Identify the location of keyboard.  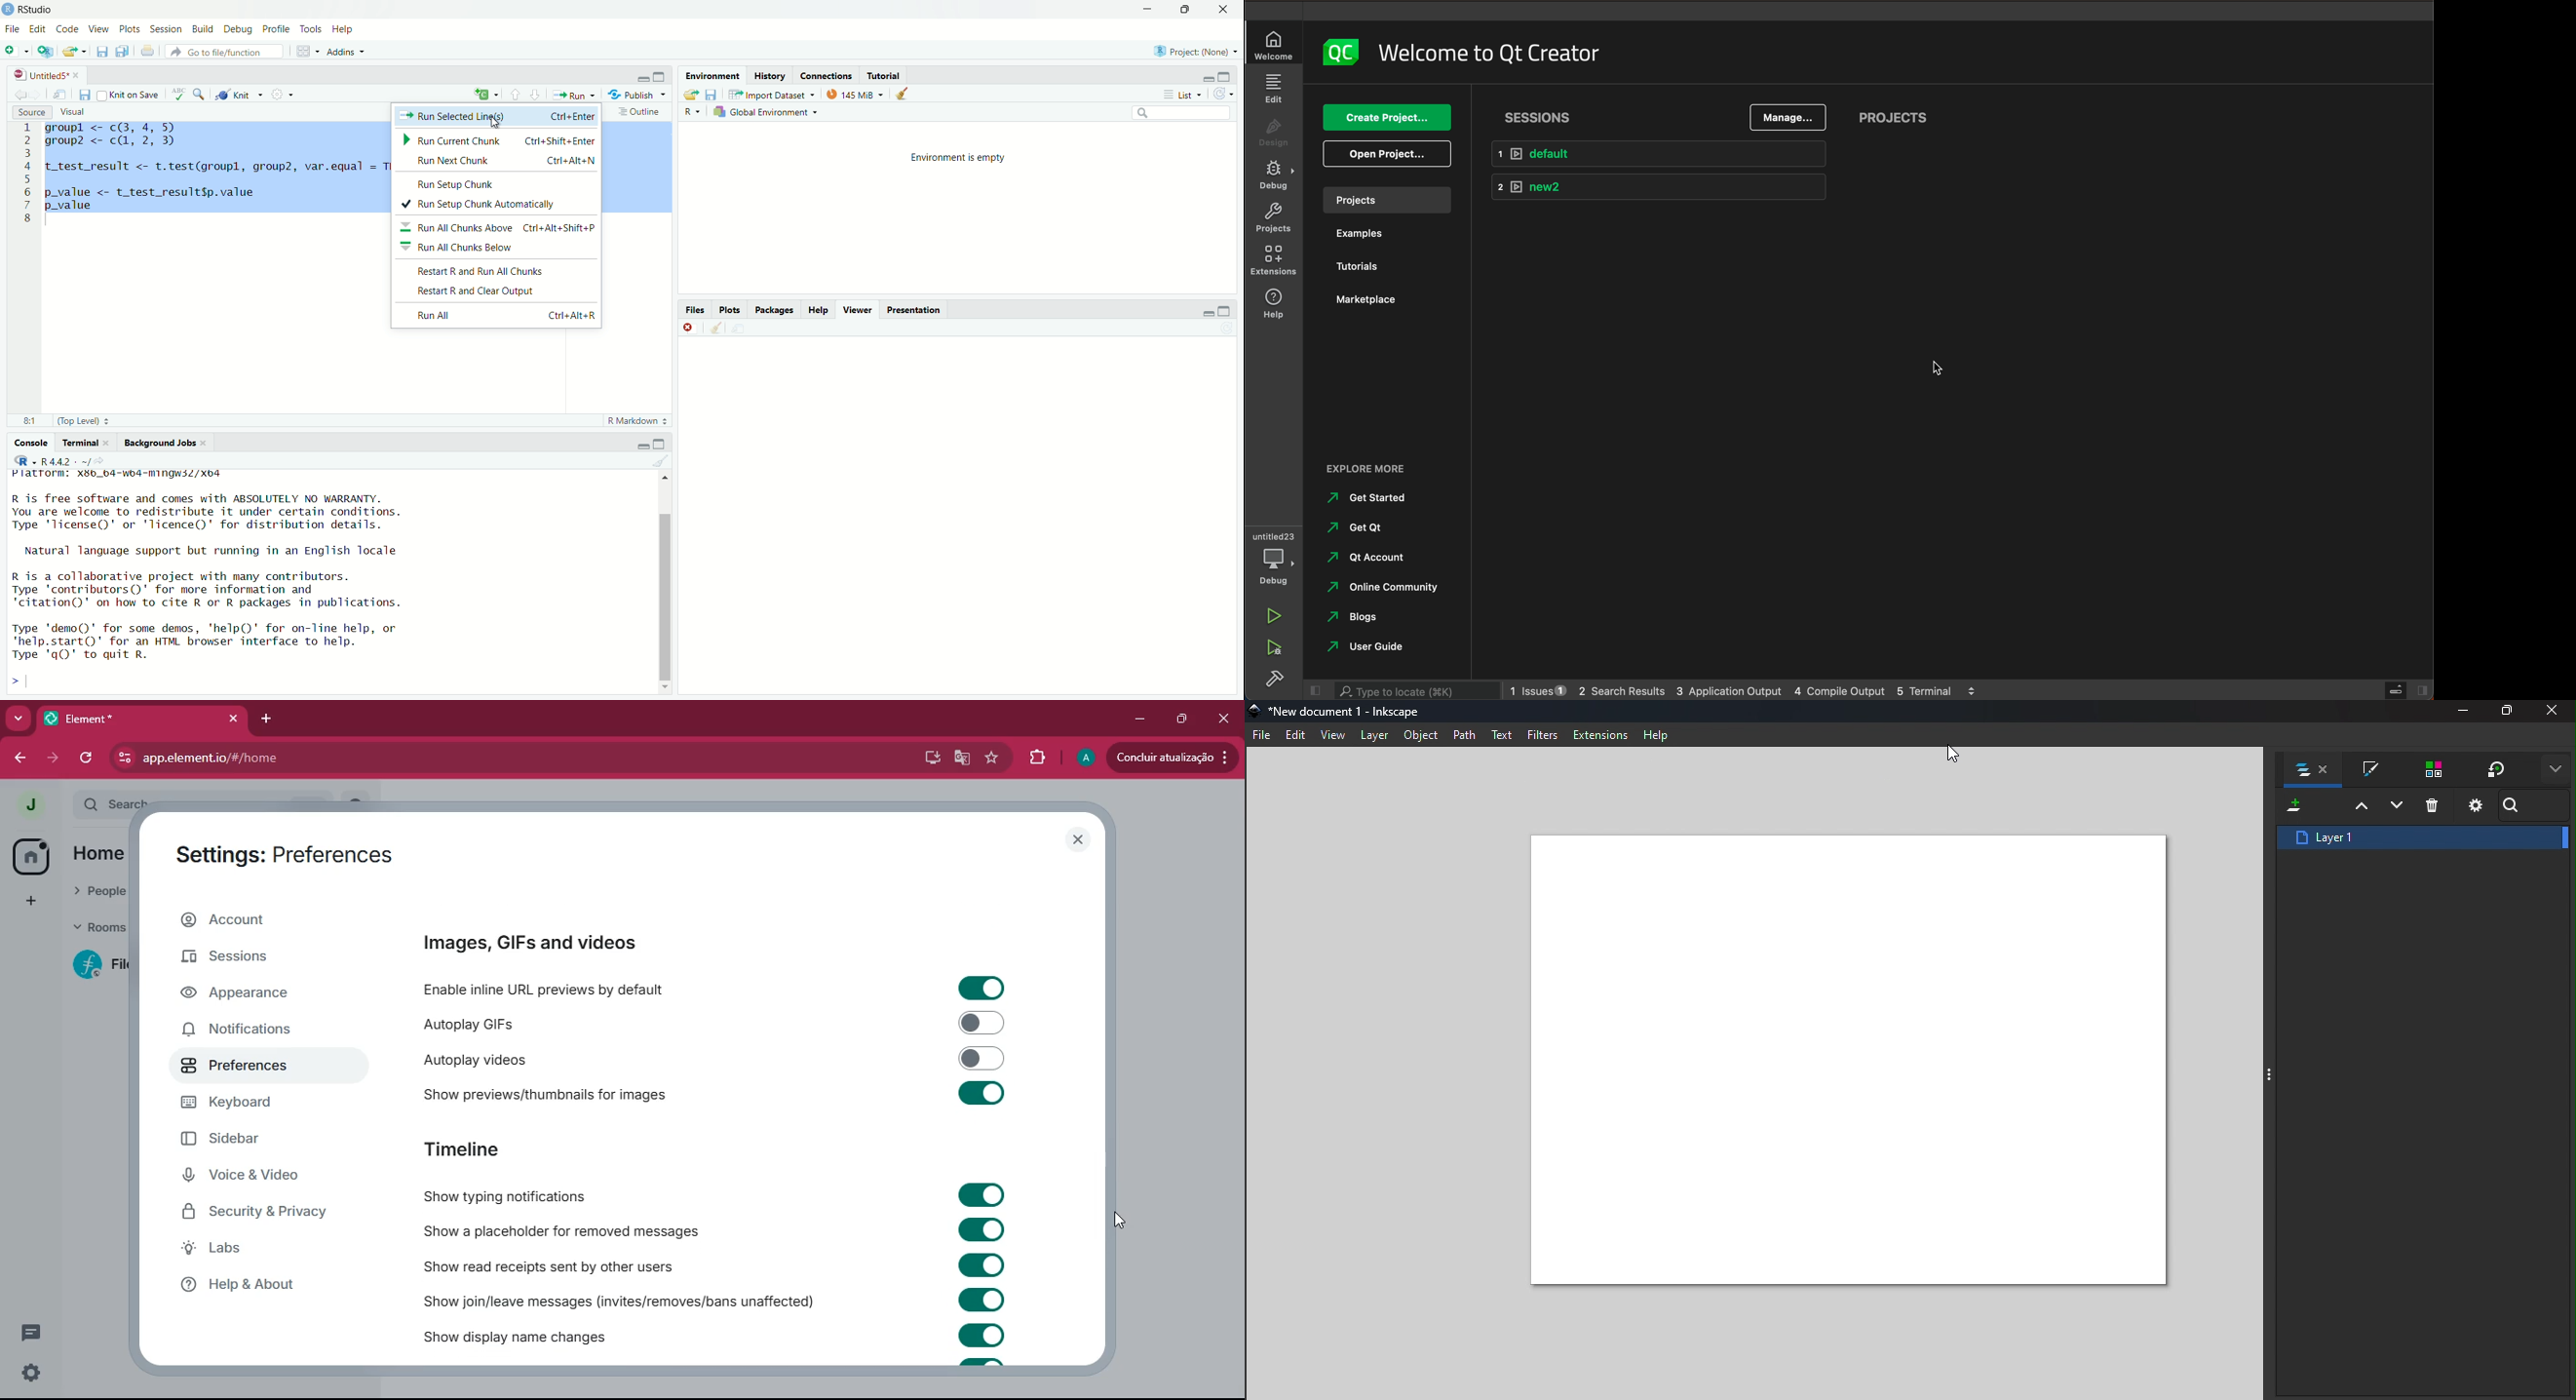
(258, 1106).